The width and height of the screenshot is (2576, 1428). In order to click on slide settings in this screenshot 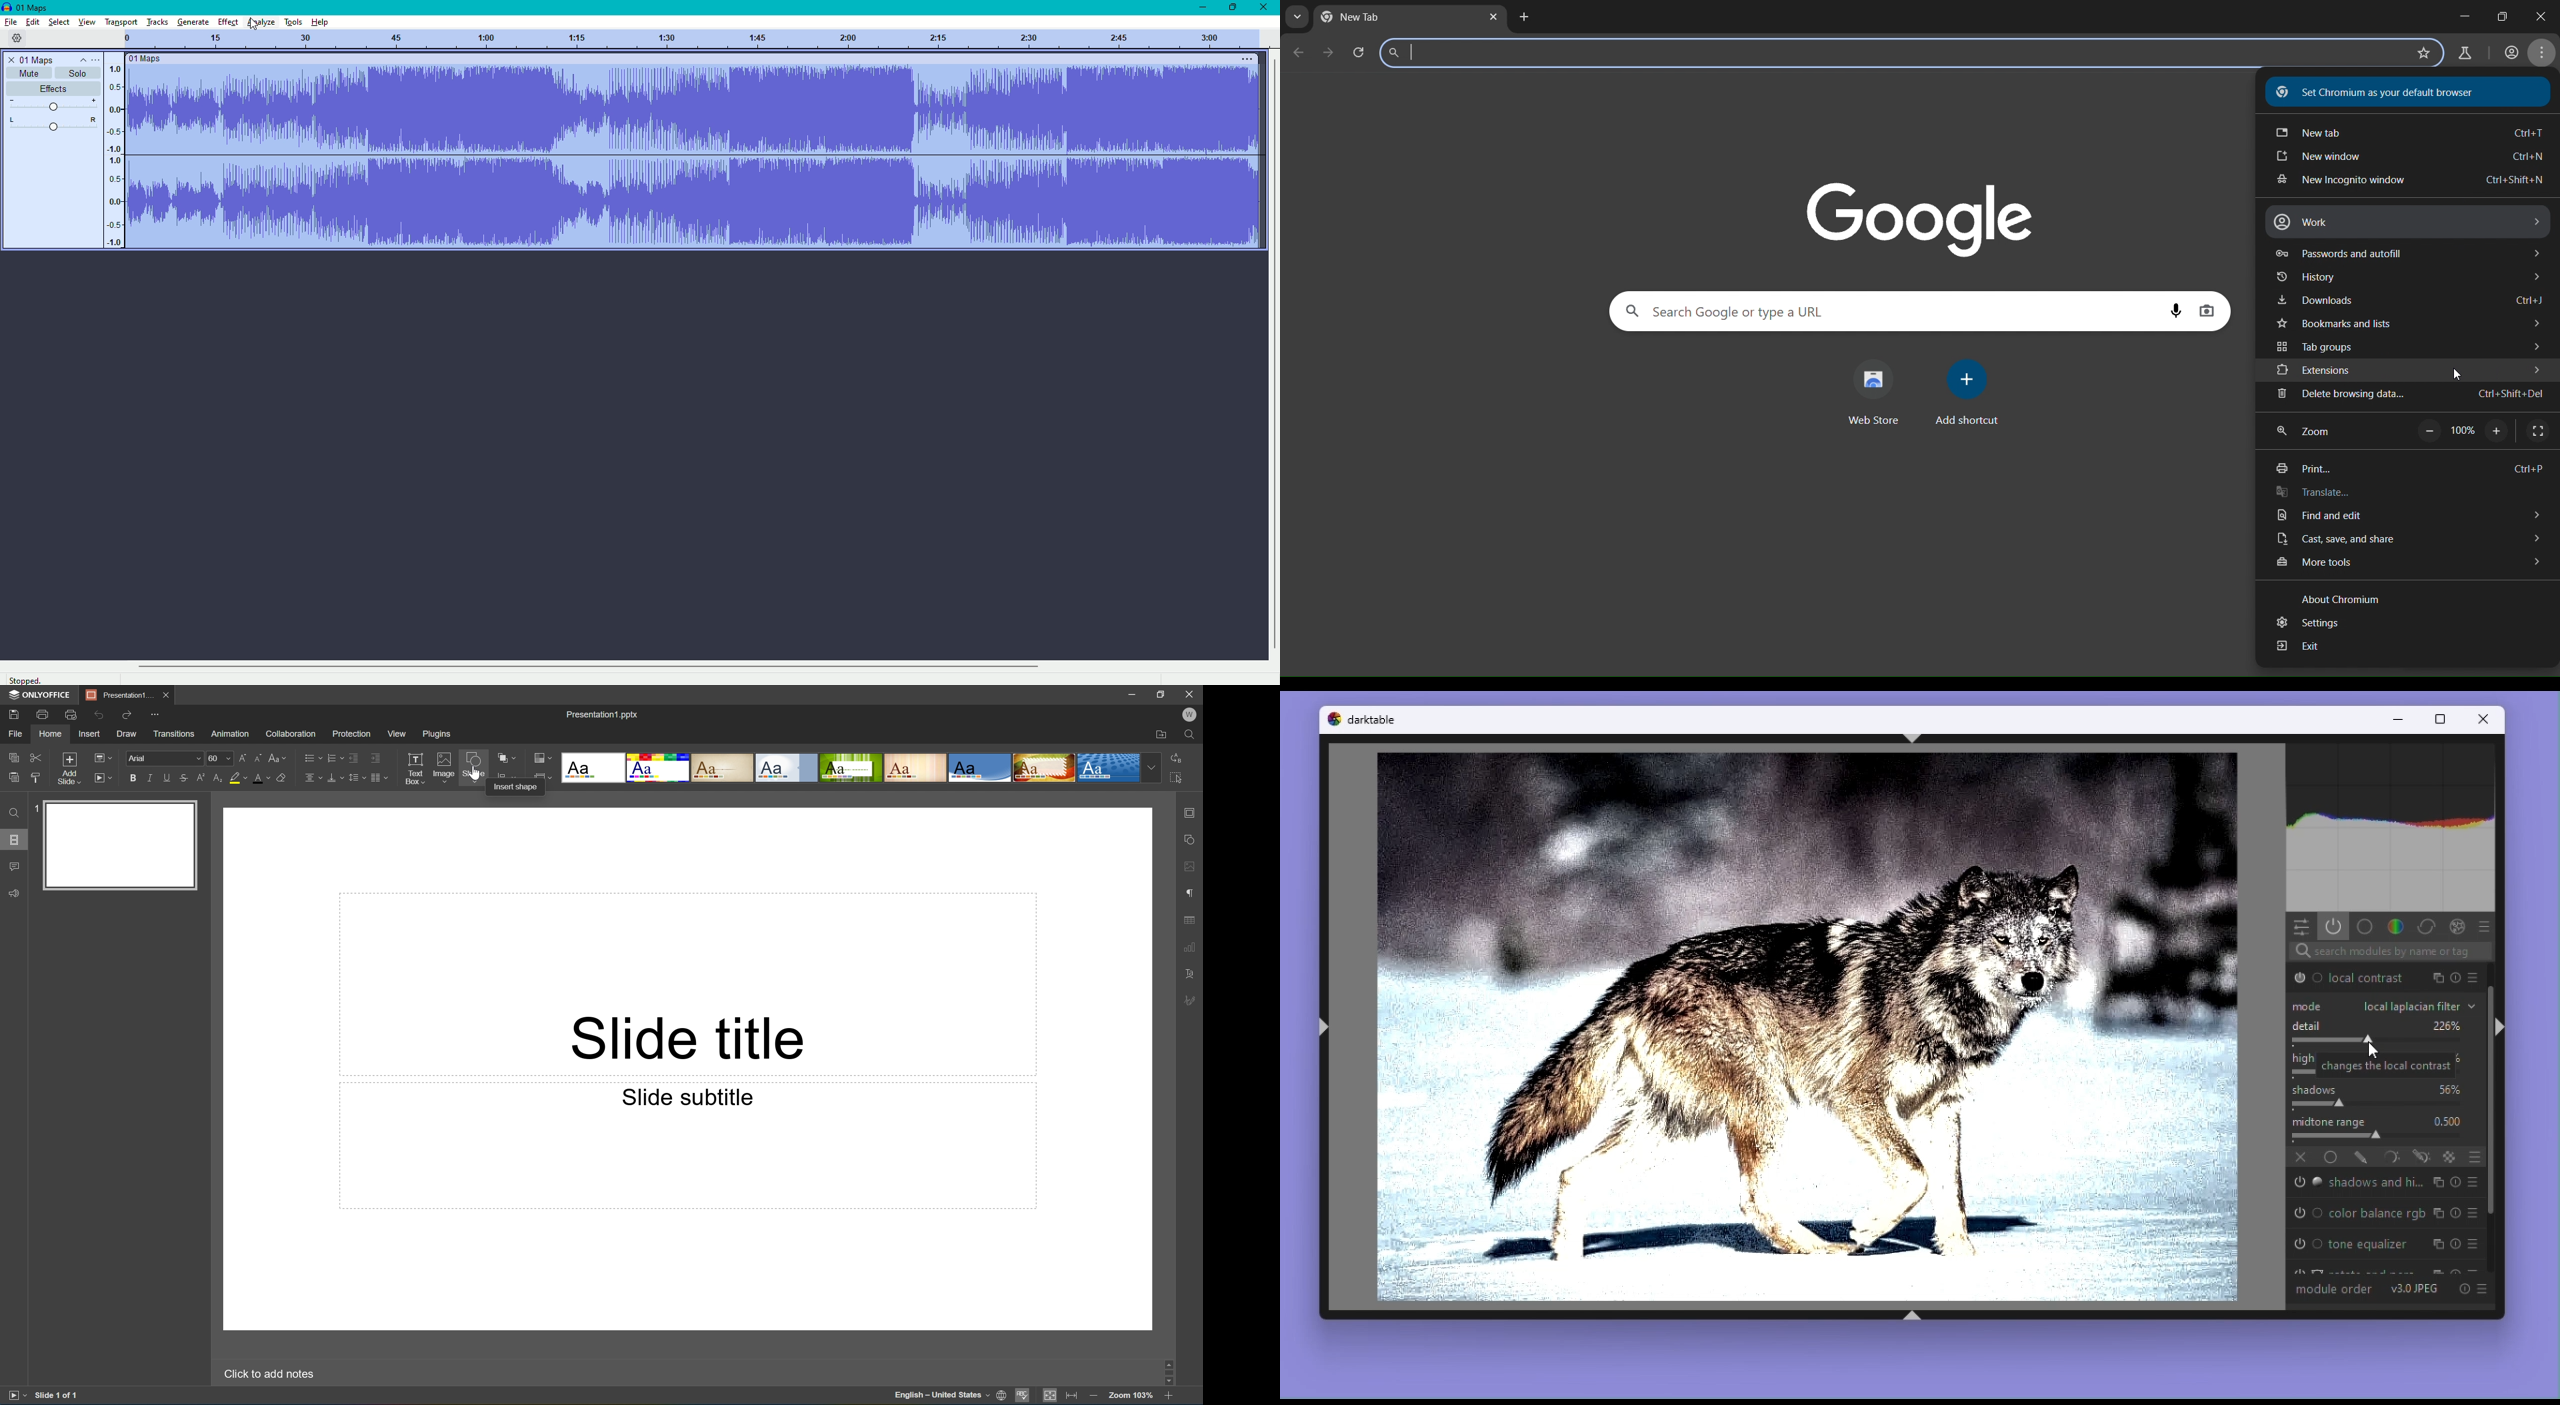, I will do `click(1192, 813)`.